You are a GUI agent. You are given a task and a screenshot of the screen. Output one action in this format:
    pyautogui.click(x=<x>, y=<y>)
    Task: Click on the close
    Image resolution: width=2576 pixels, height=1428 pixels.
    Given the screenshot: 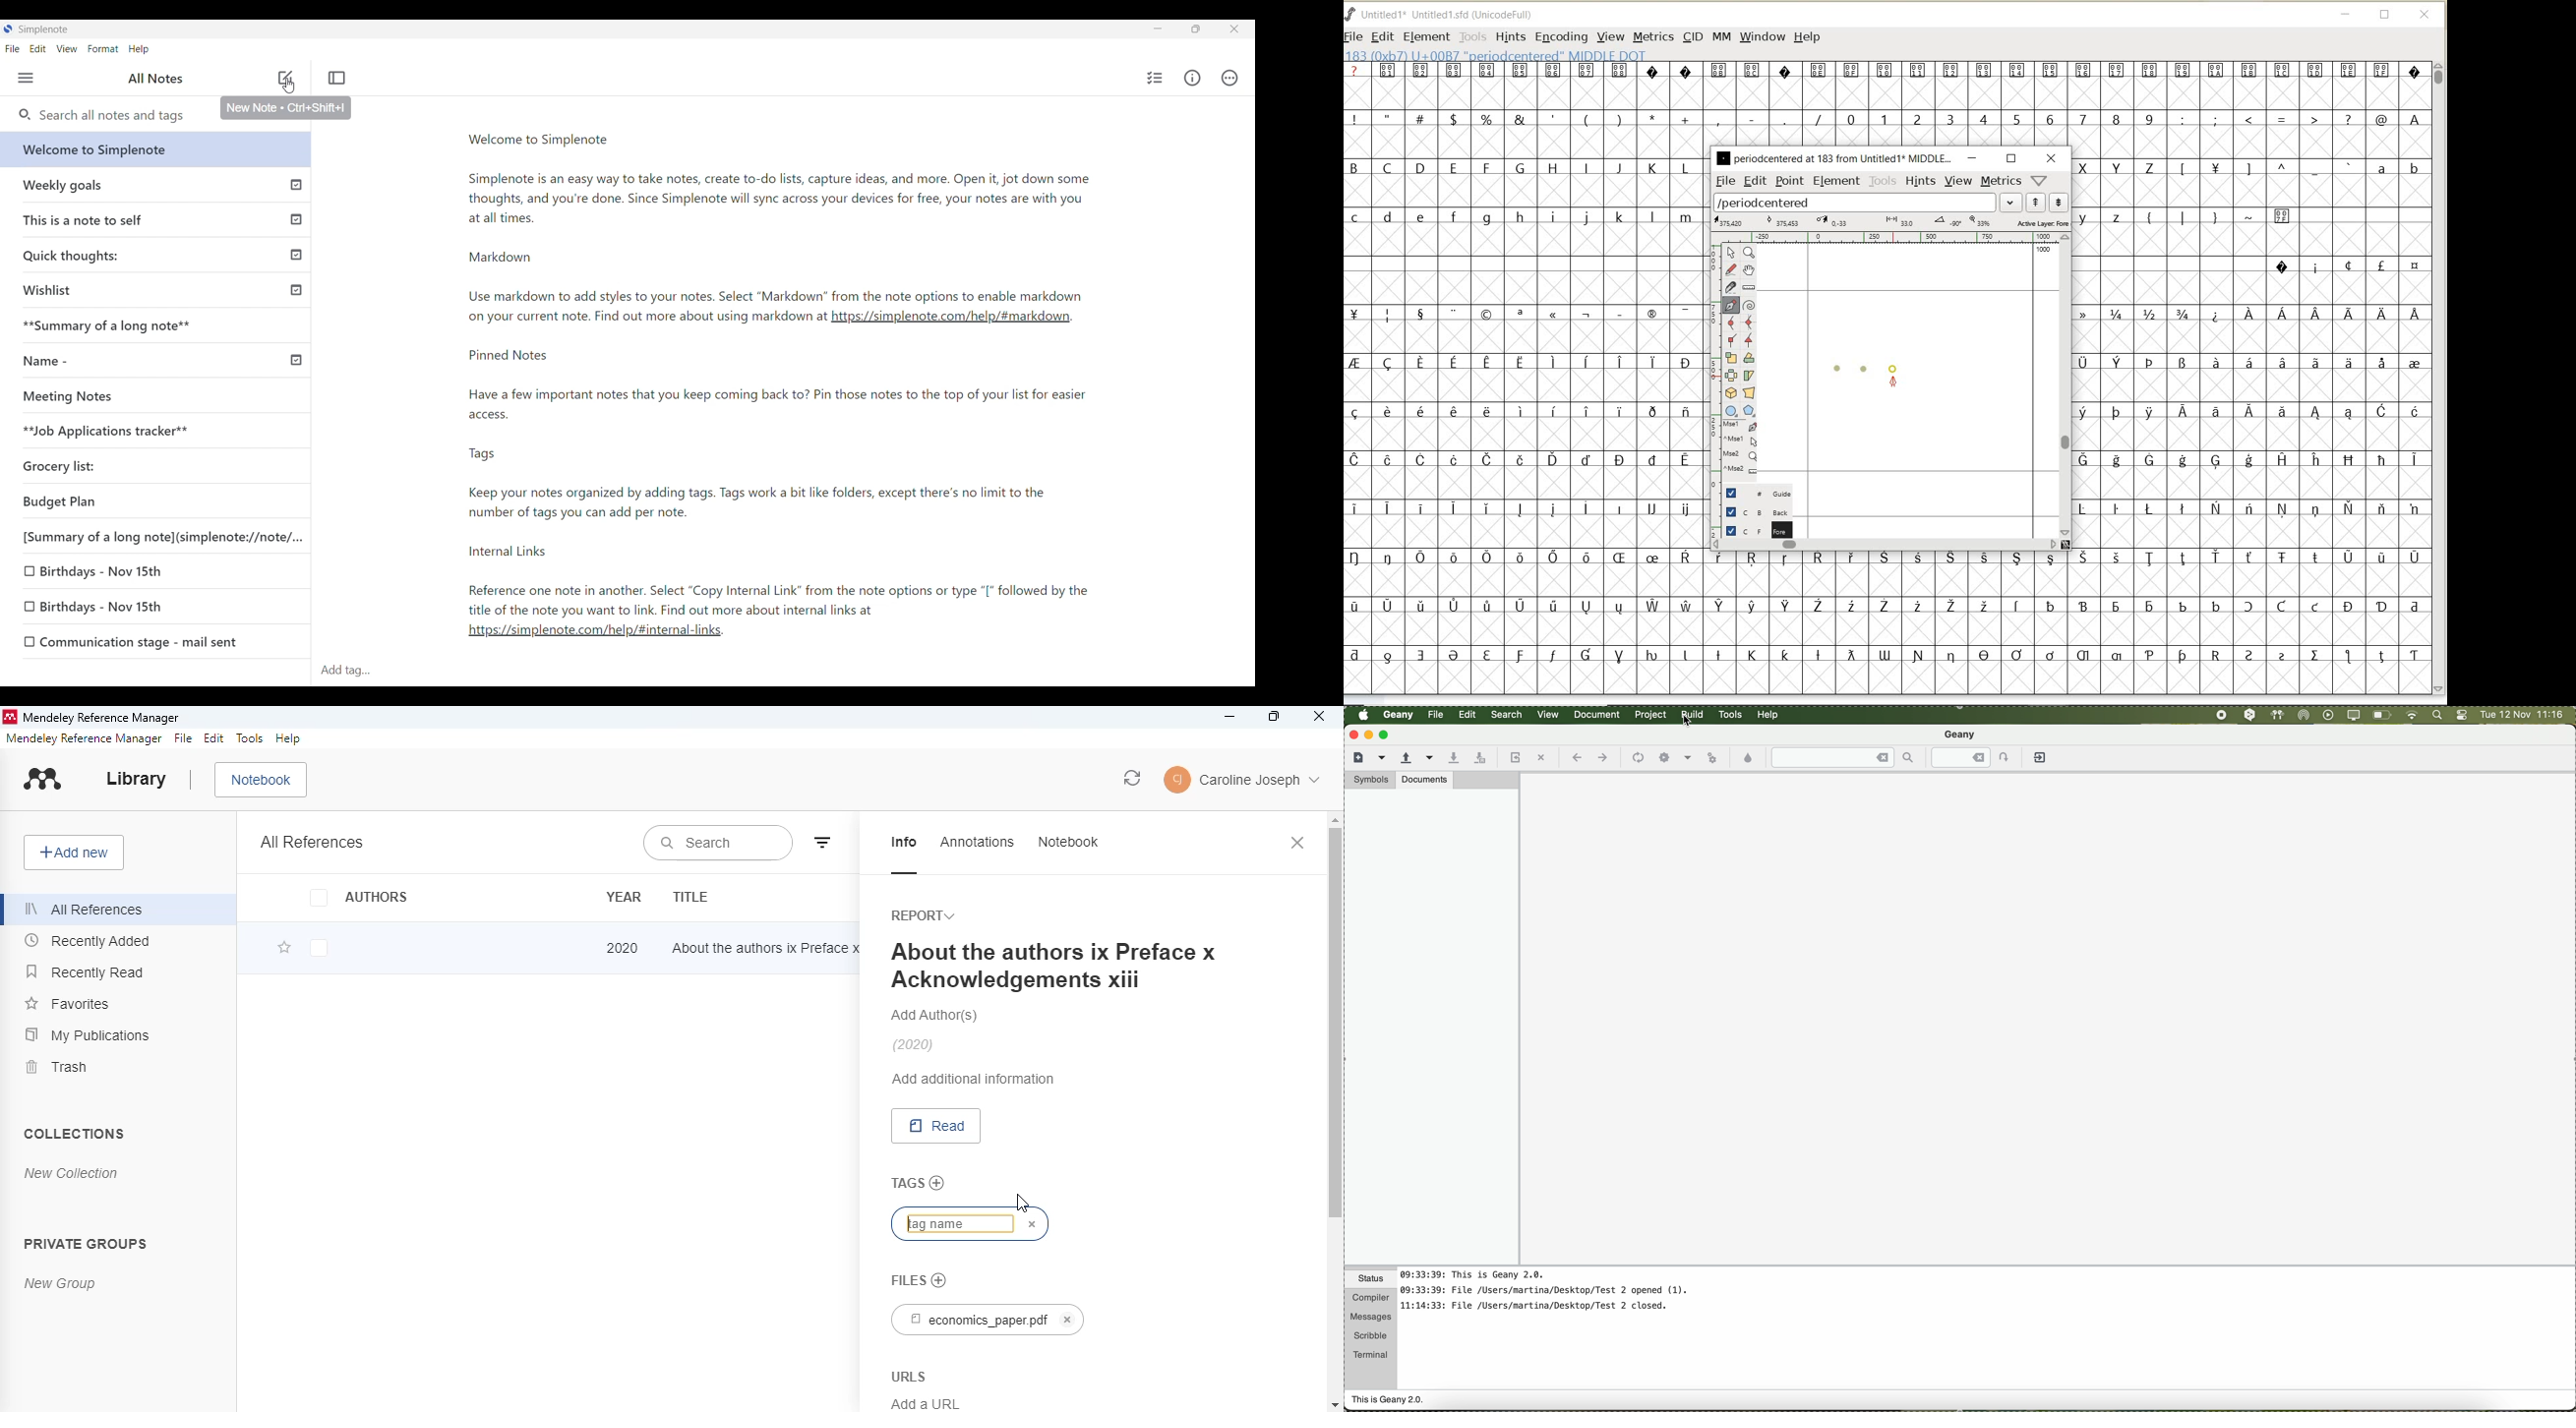 What is the action you would take?
    pyautogui.click(x=2051, y=158)
    